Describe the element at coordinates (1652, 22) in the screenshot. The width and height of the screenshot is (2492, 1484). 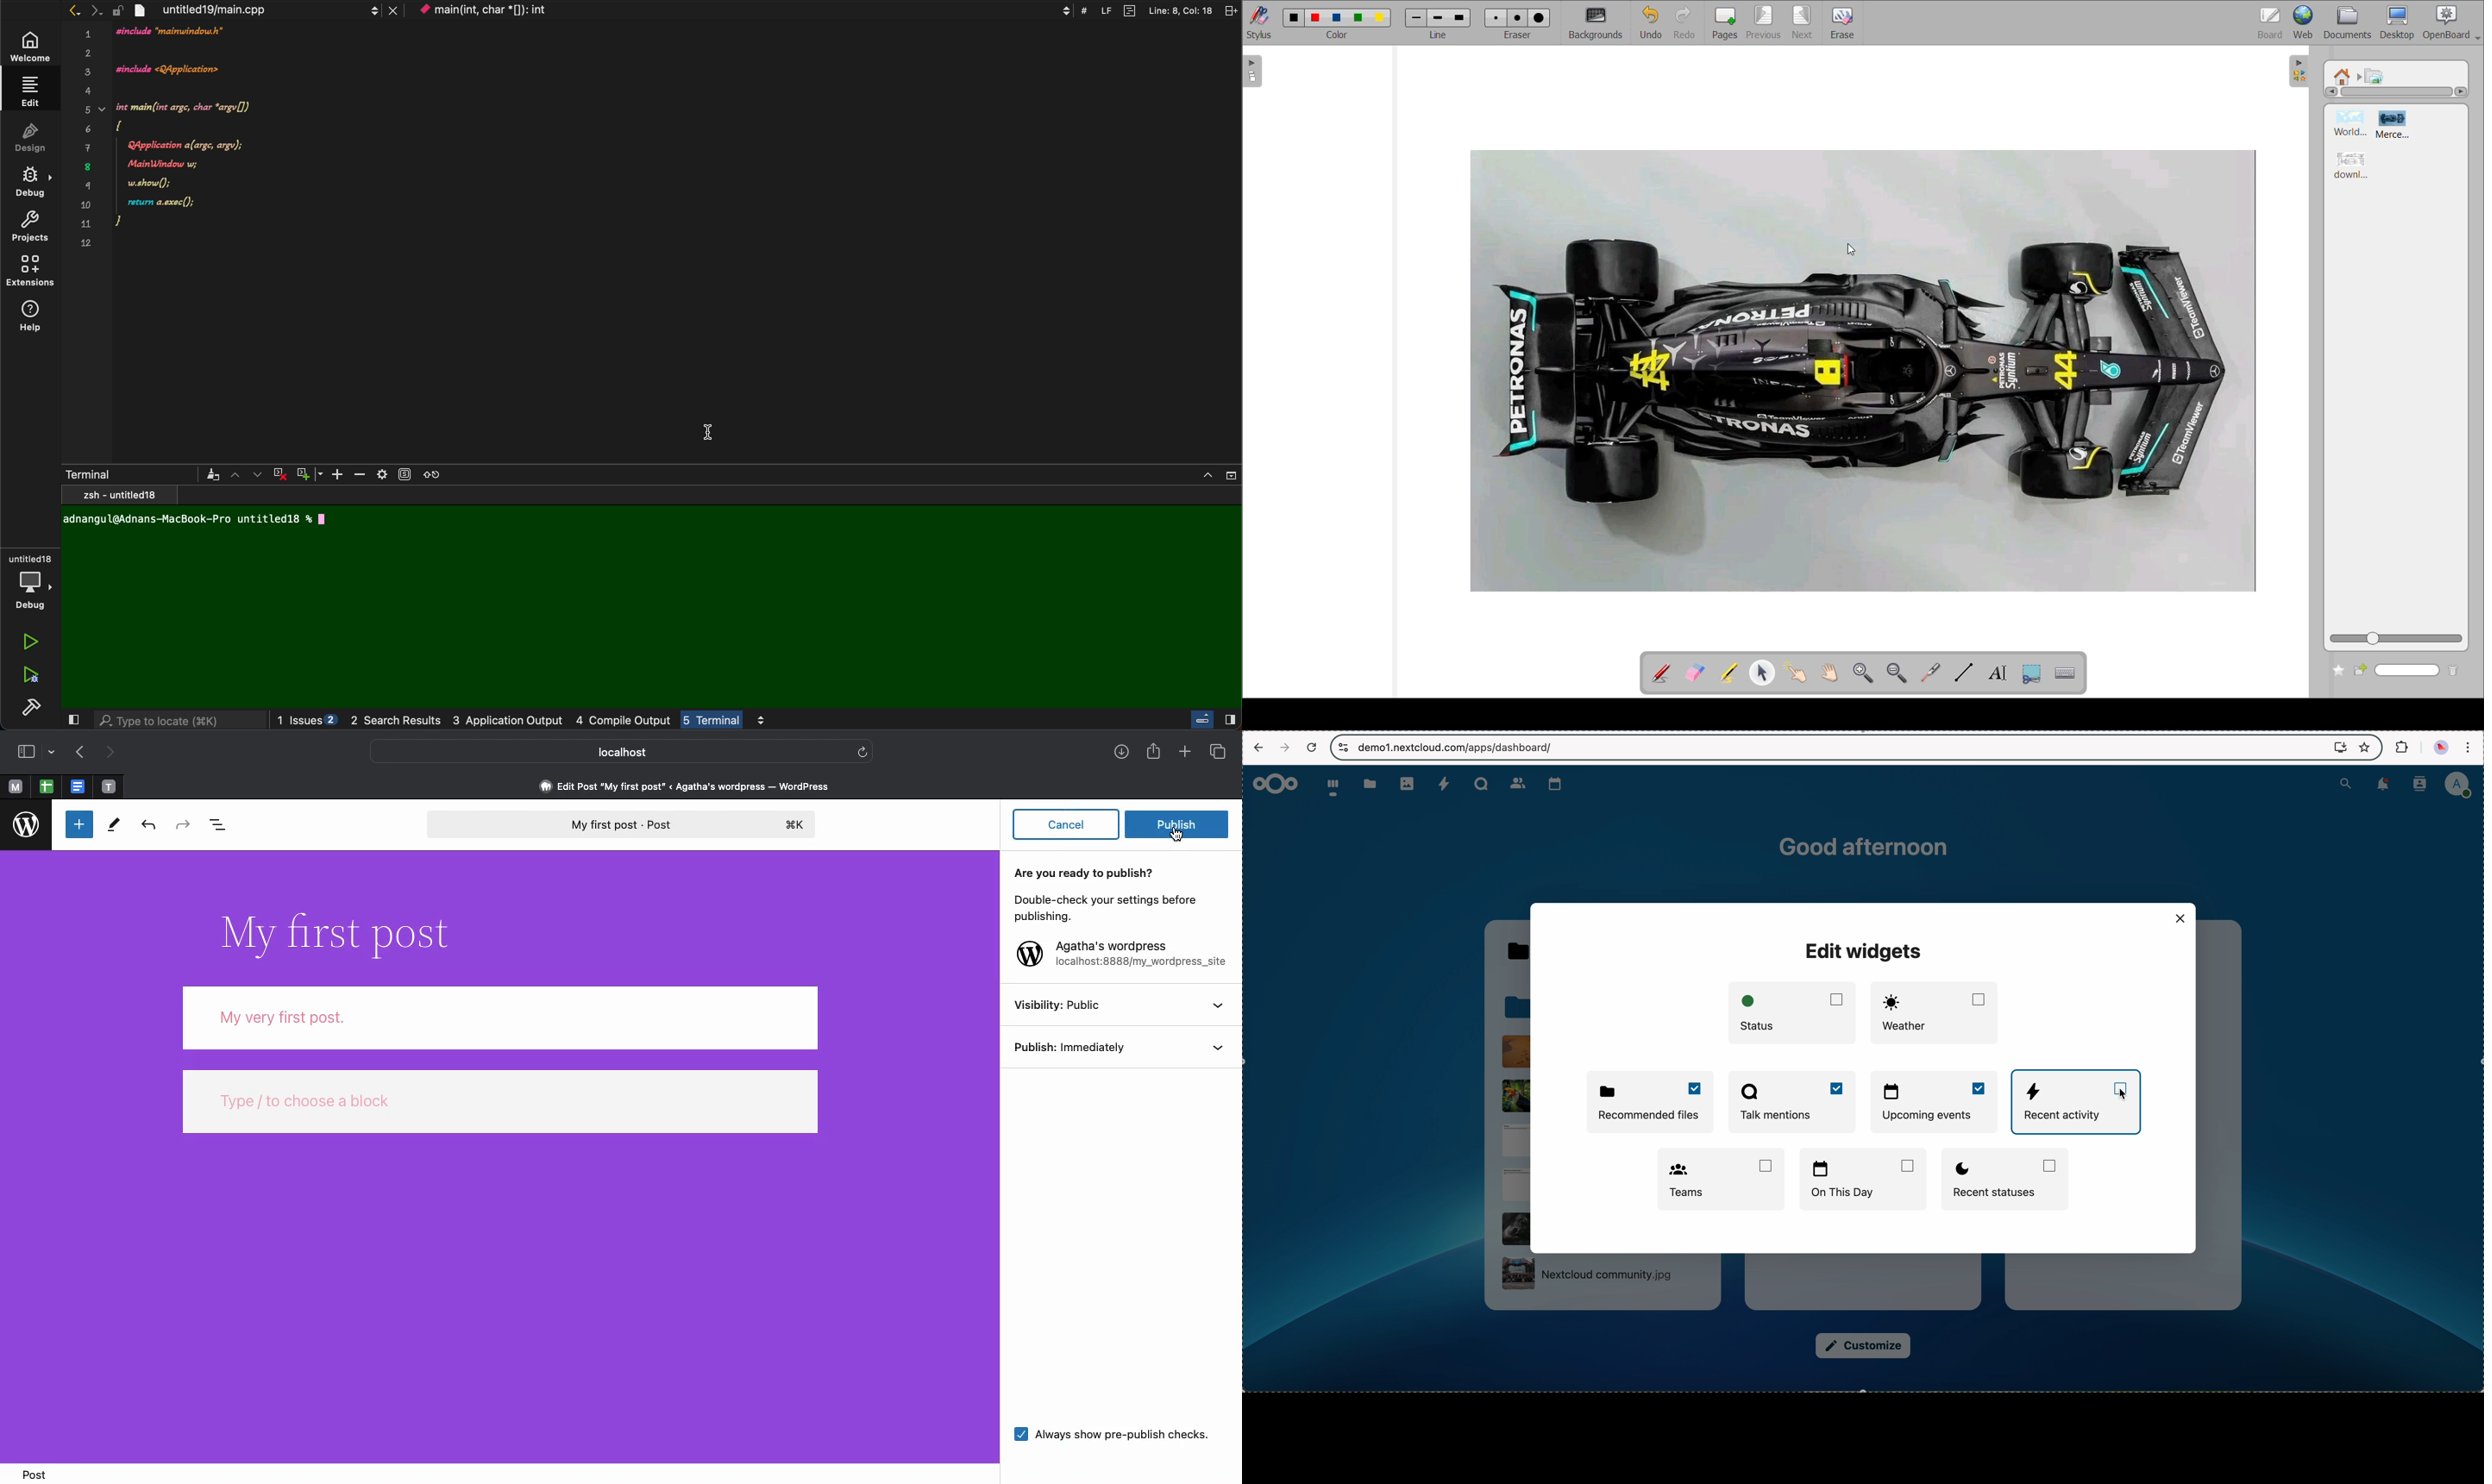
I see `undo` at that location.